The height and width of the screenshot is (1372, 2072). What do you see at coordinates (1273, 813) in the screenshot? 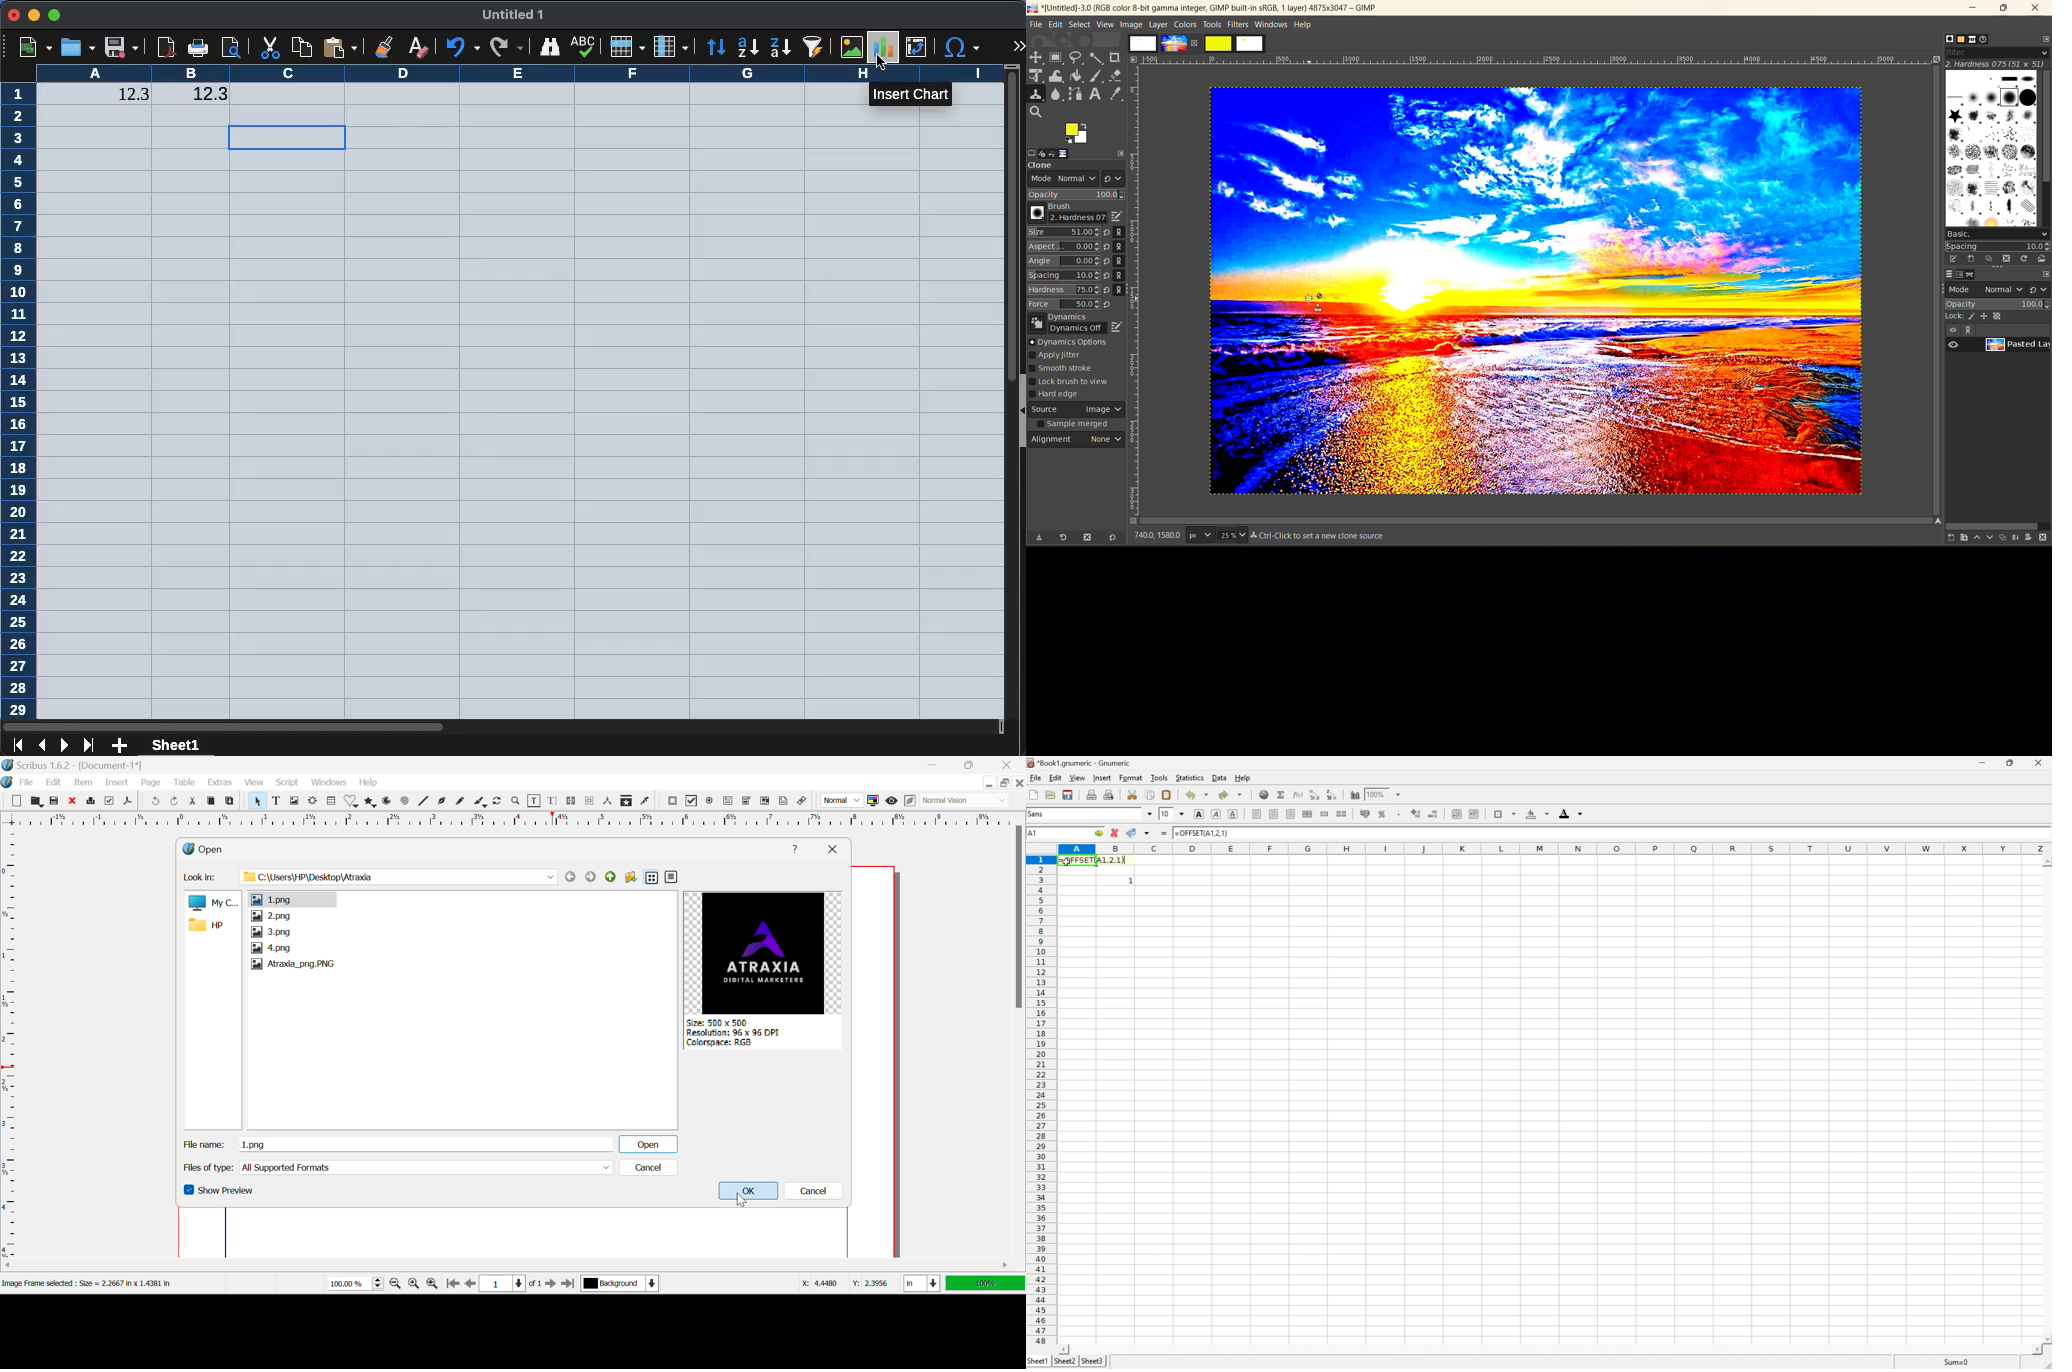
I see `Center horizontally` at bounding box center [1273, 813].